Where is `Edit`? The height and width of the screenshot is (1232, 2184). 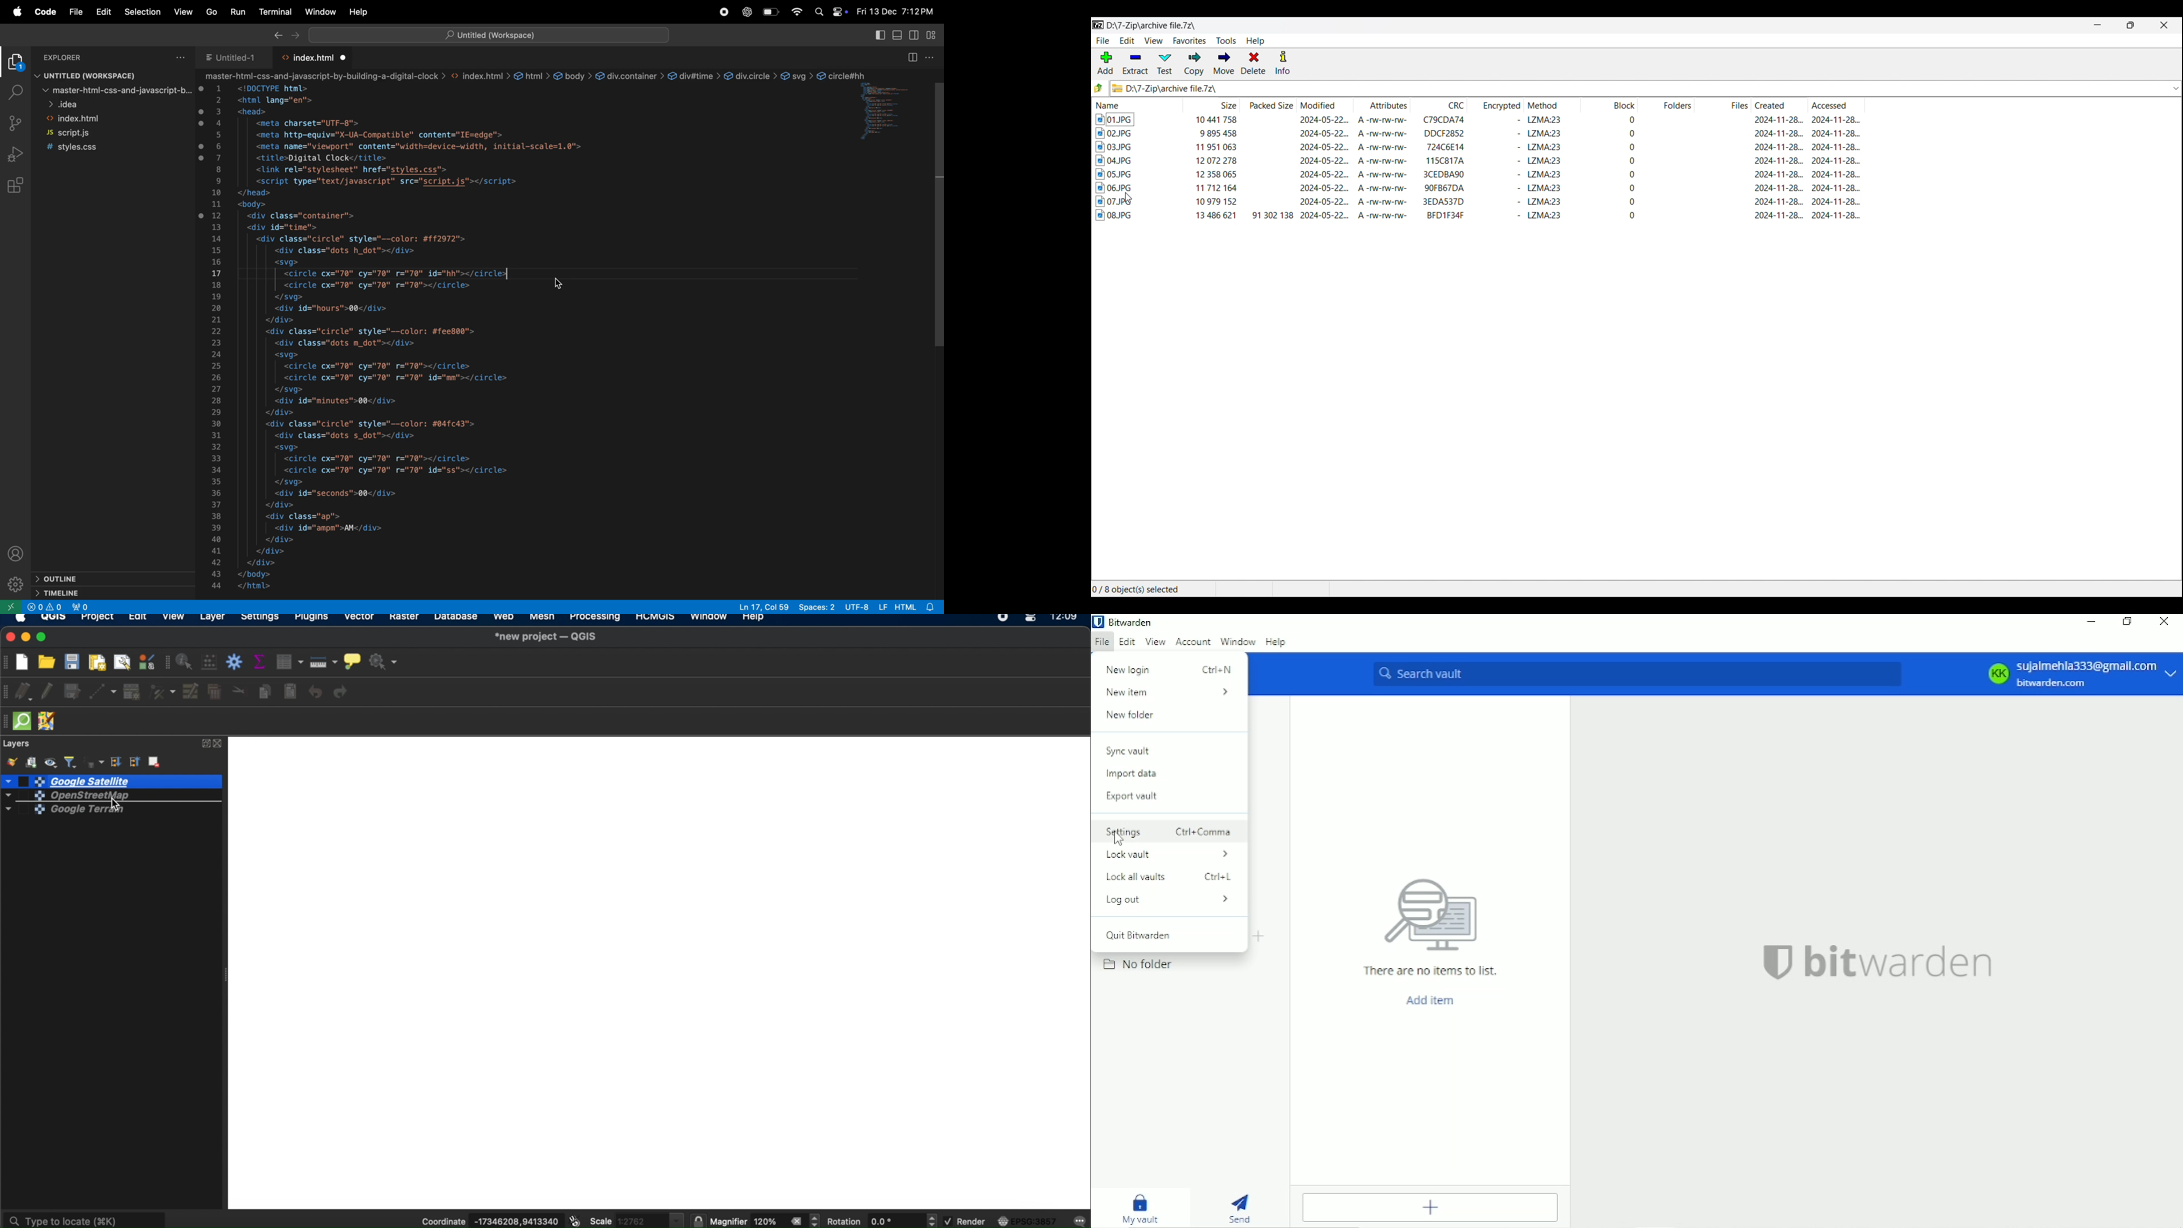
Edit is located at coordinates (1125, 643).